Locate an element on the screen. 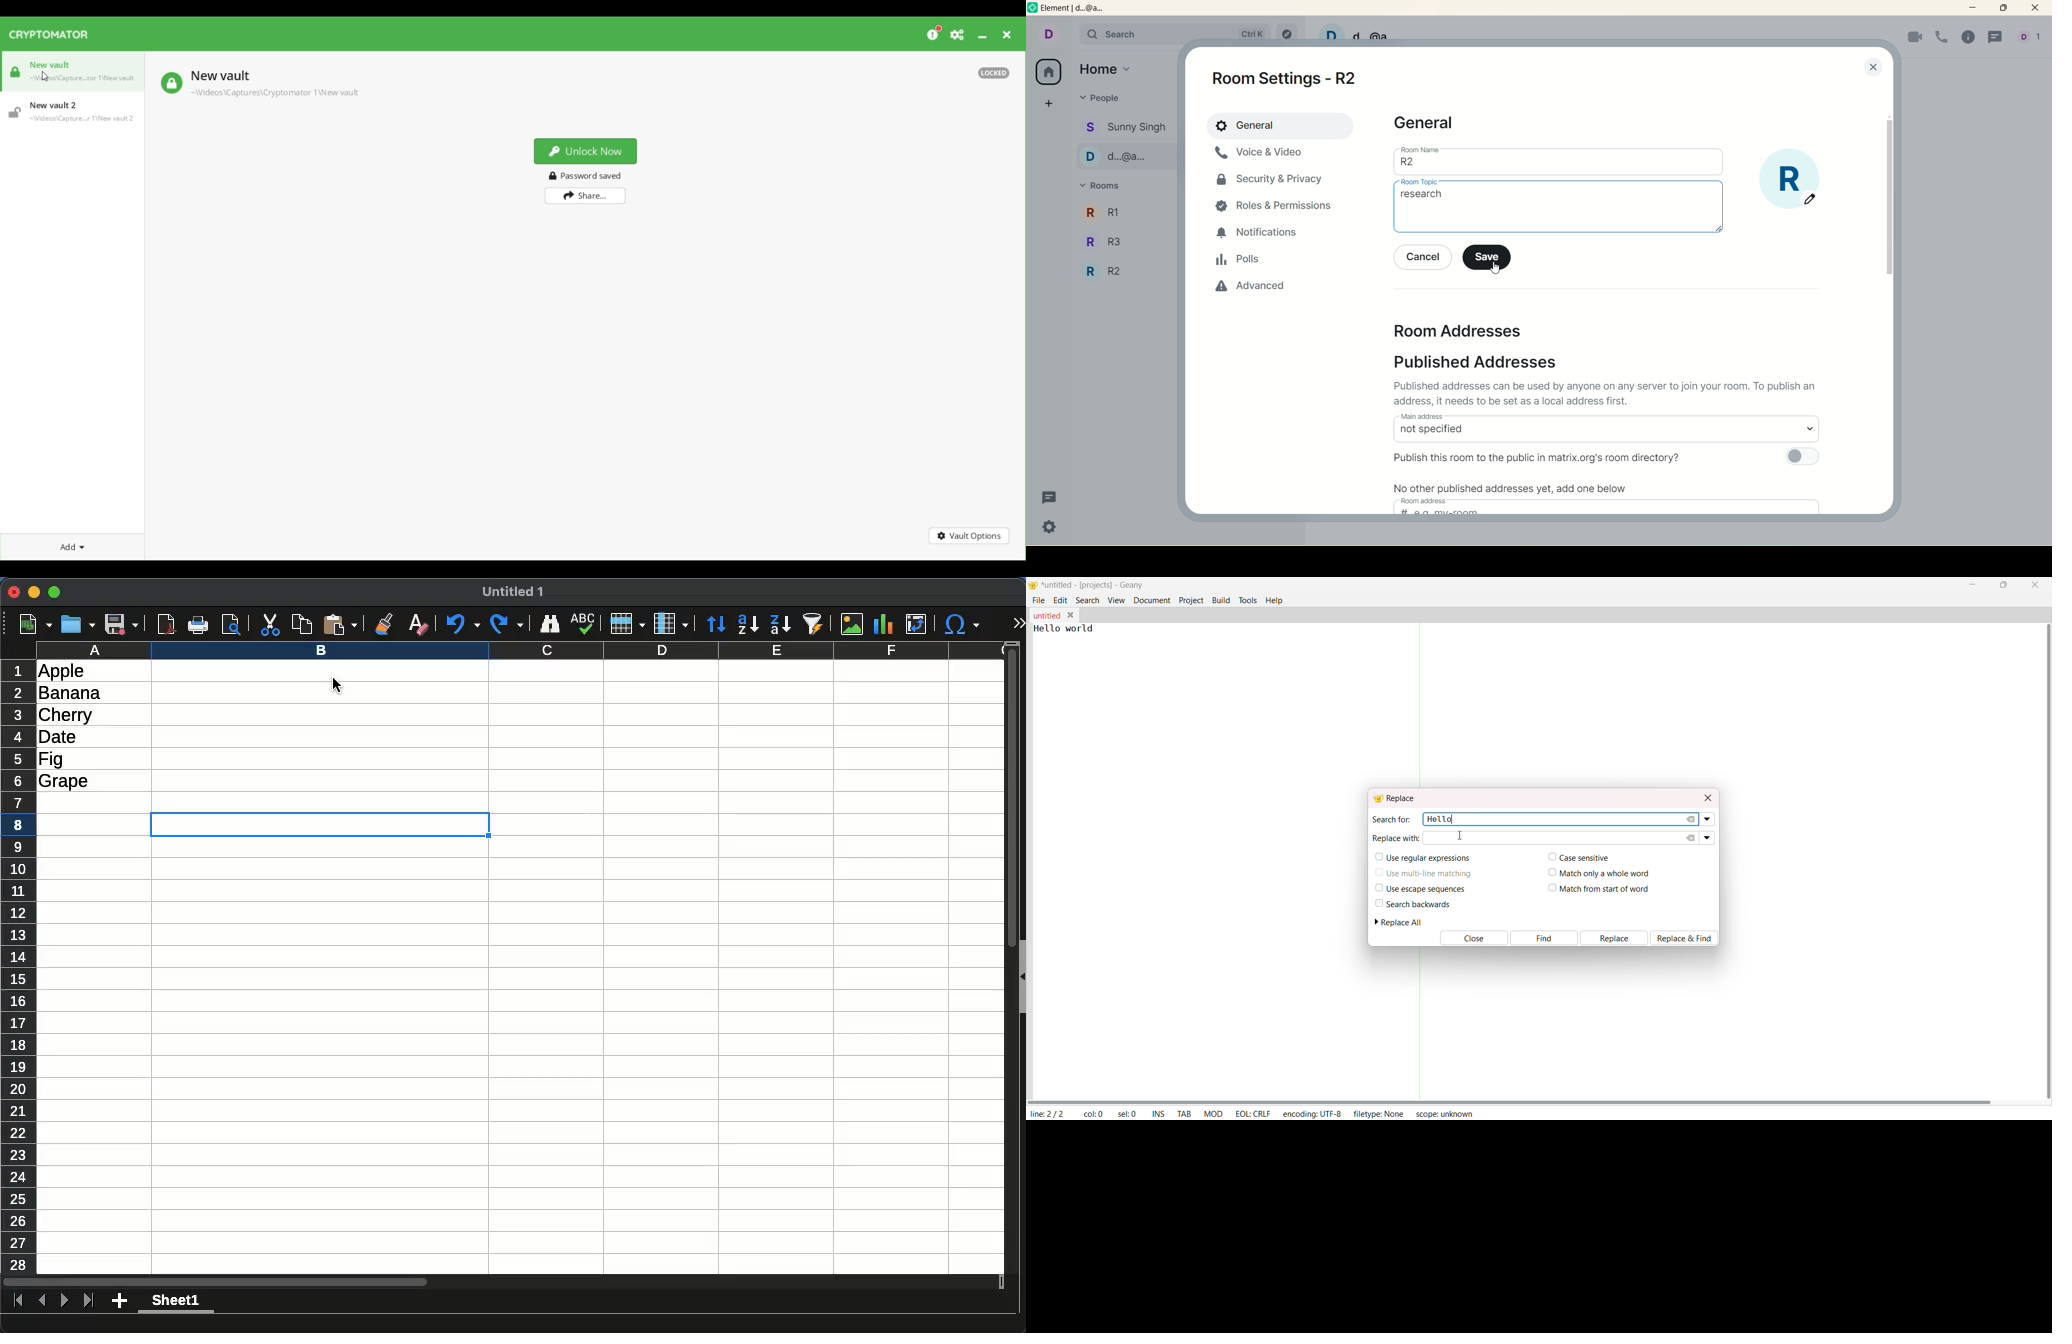  maximum is located at coordinates (2003, 8).